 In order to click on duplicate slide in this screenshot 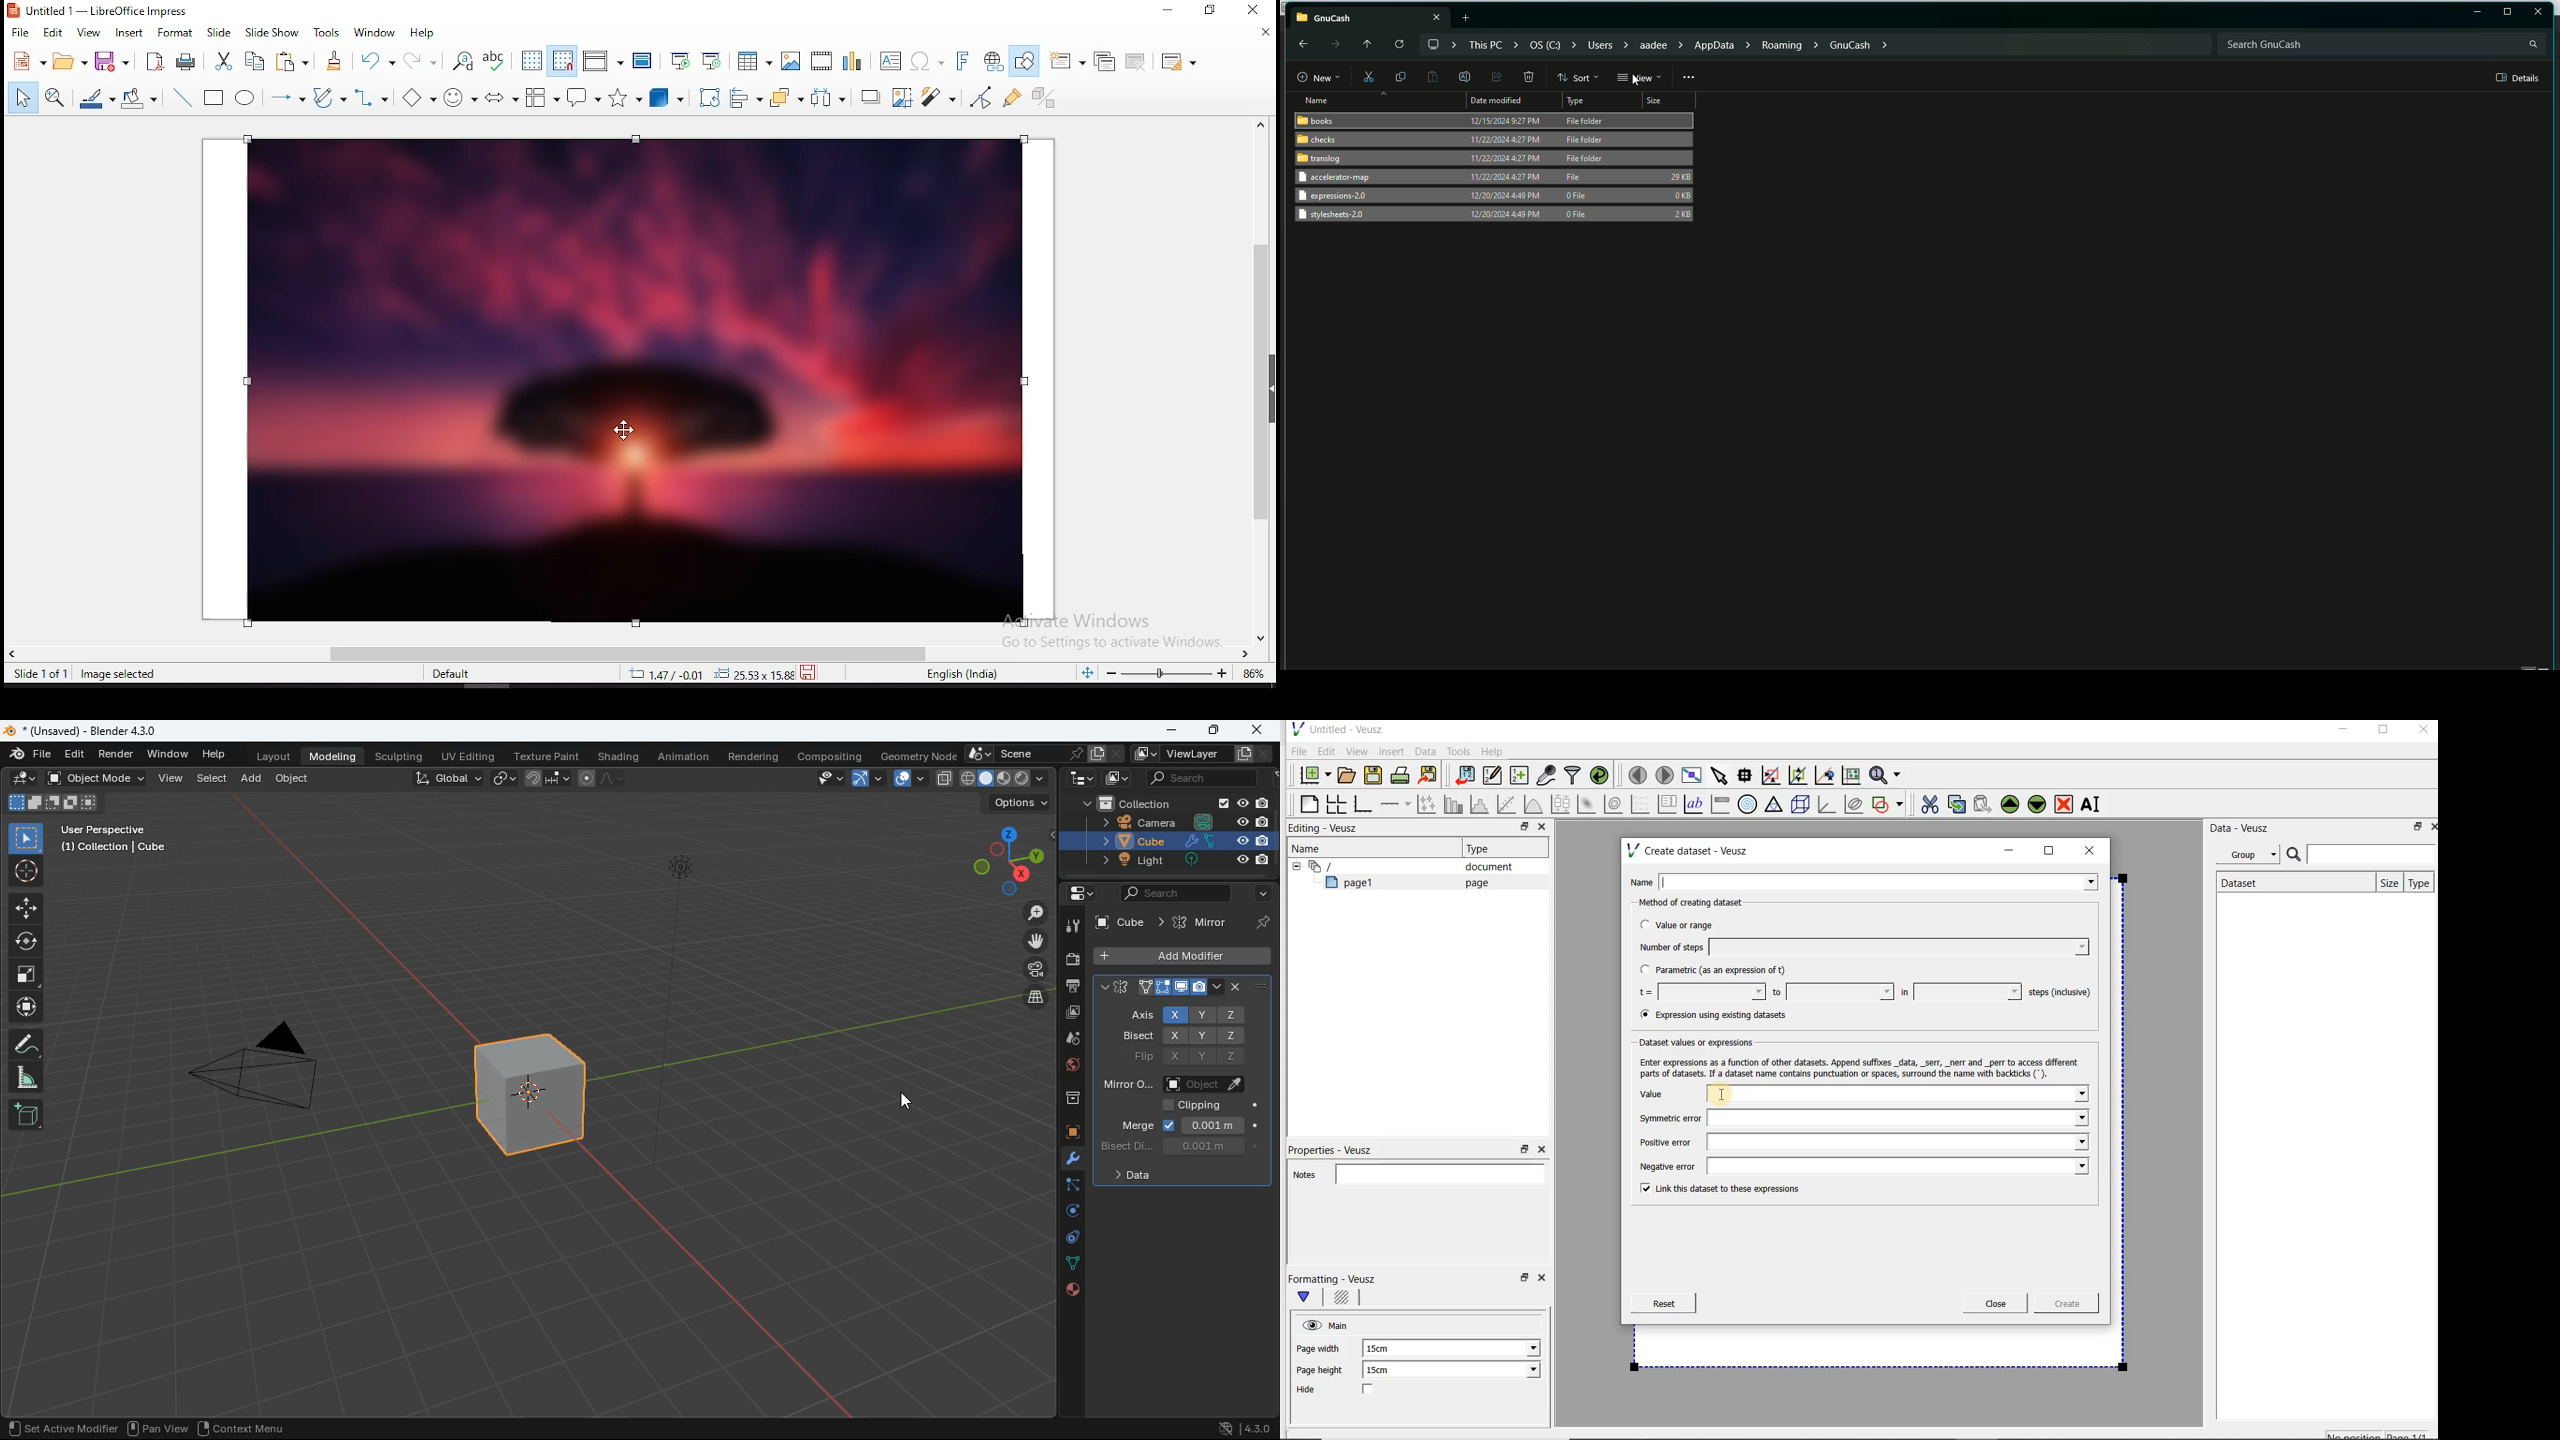, I will do `click(1102, 60)`.